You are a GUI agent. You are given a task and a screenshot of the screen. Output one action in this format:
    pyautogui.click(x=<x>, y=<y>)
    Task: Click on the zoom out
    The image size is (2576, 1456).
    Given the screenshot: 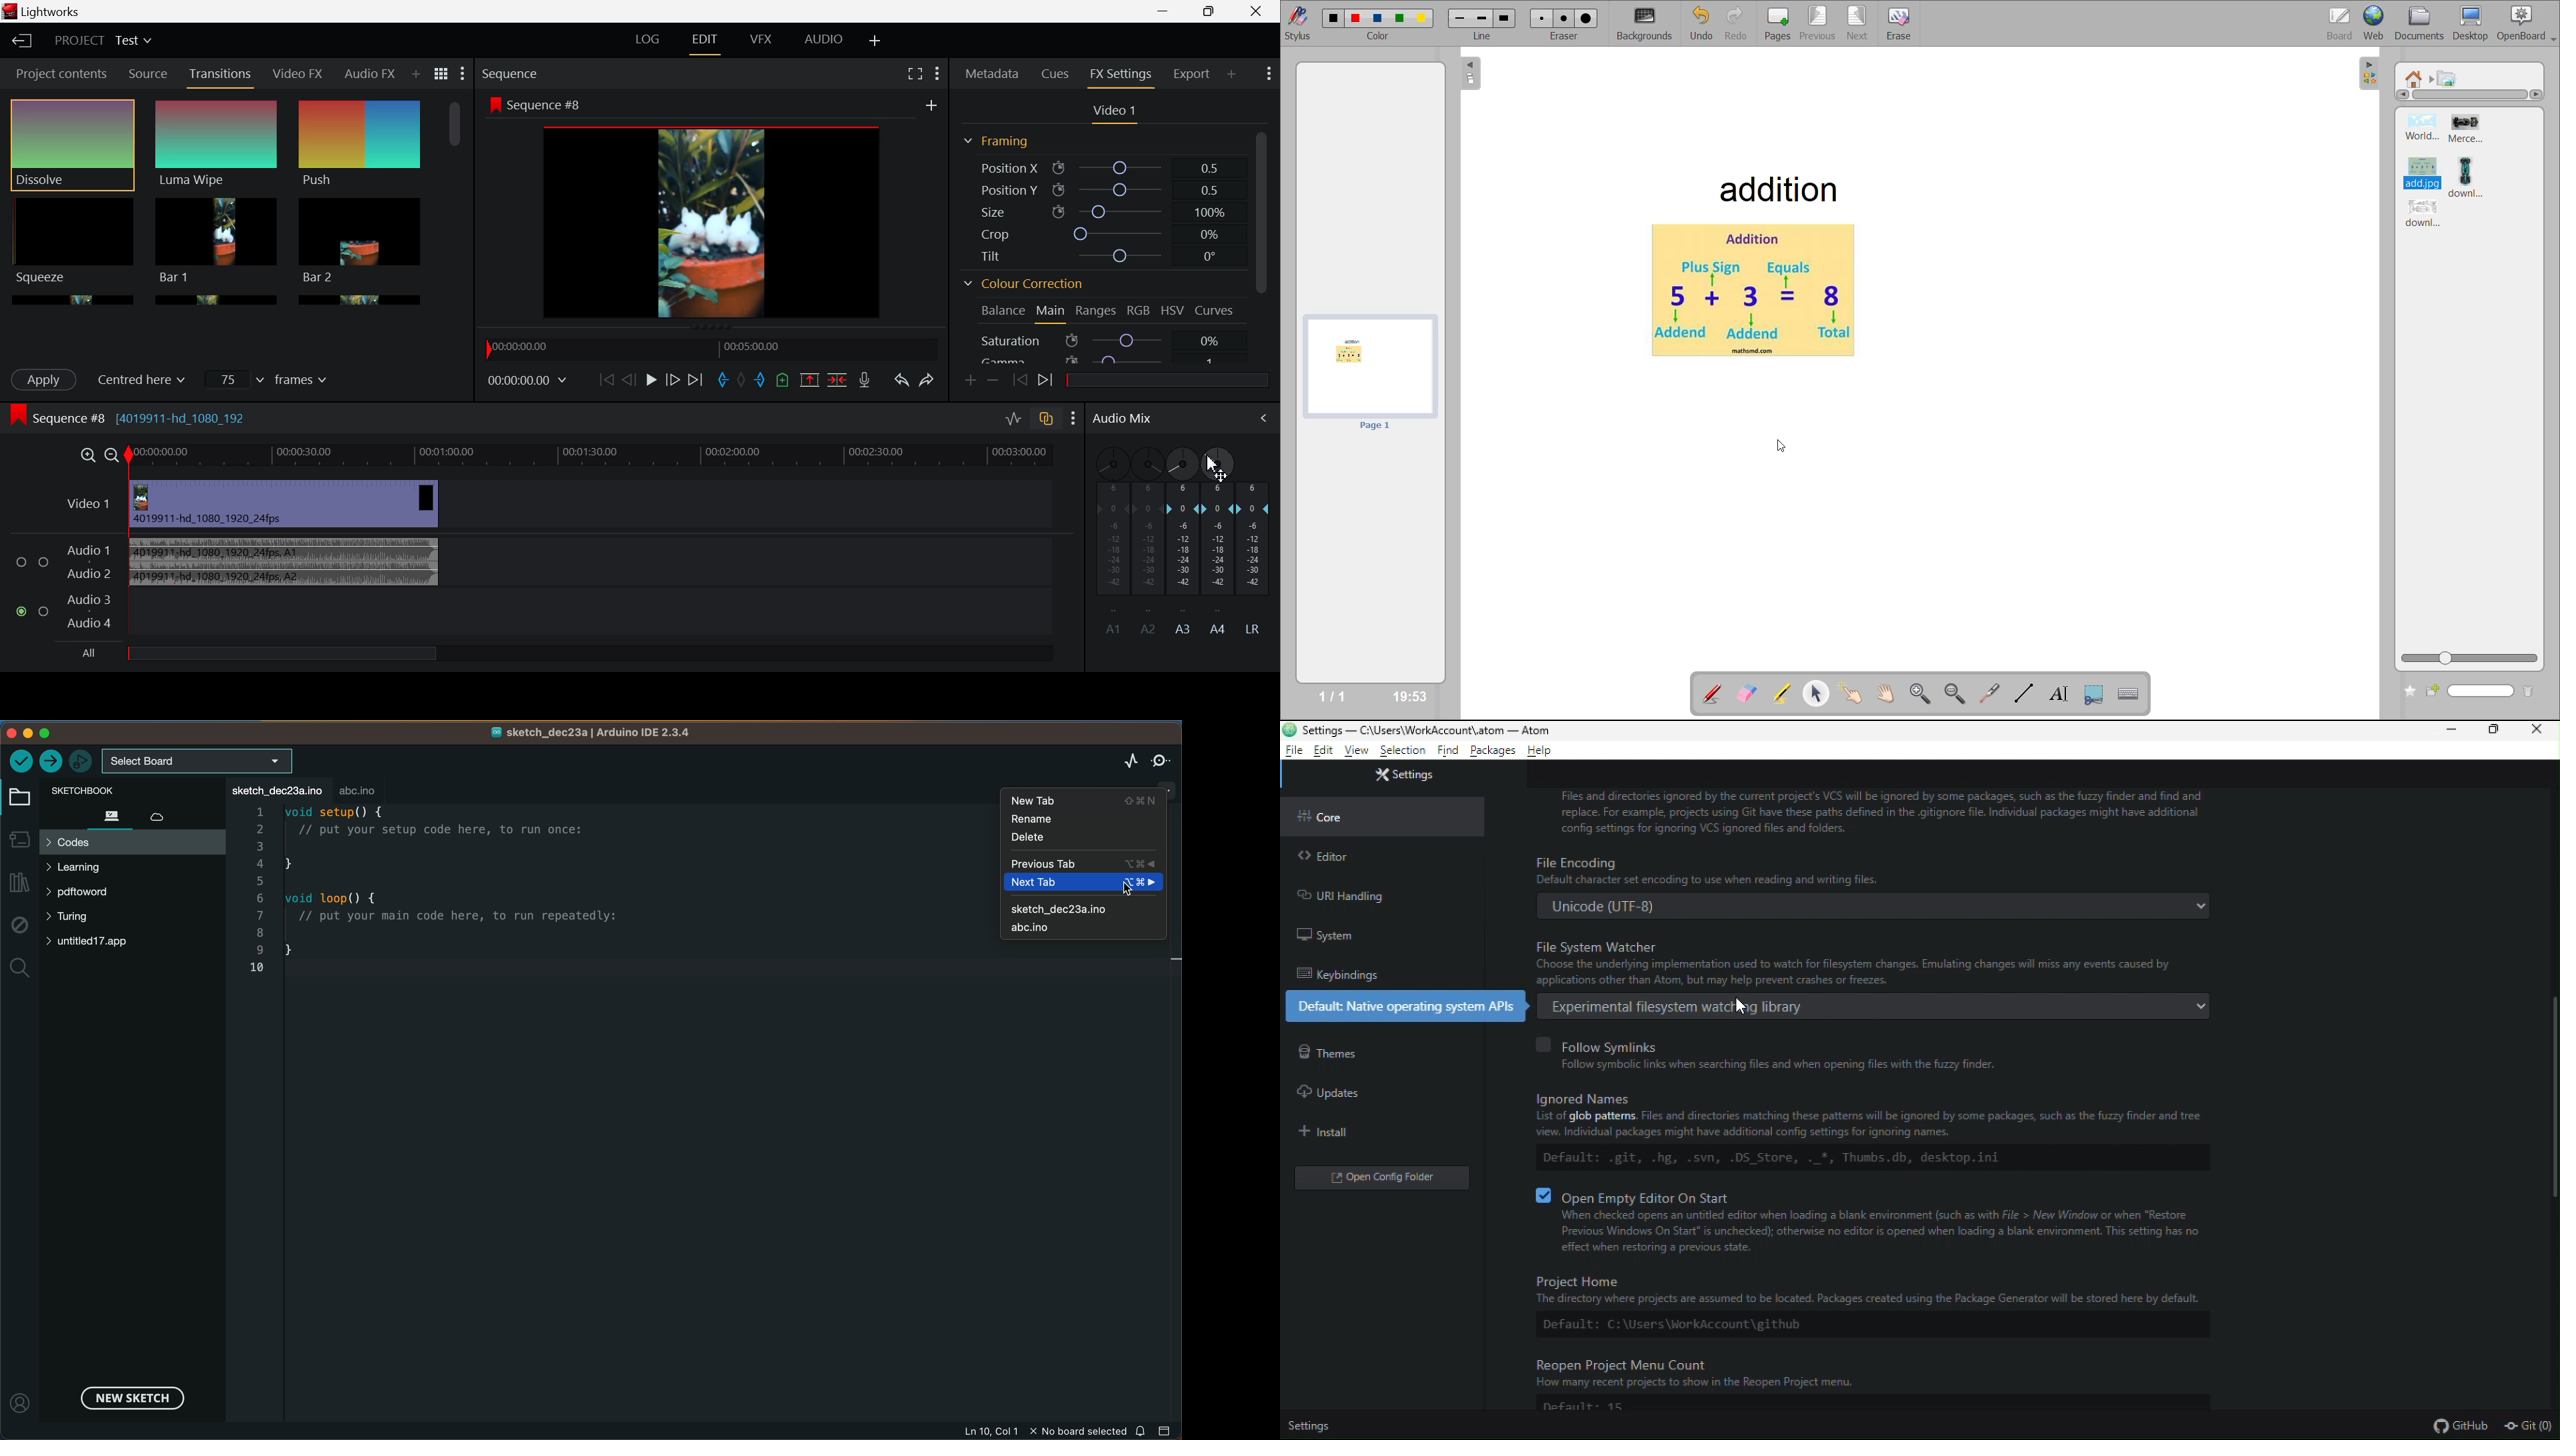 What is the action you would take?
    pyautogui.click(x=1954, y=691)
    